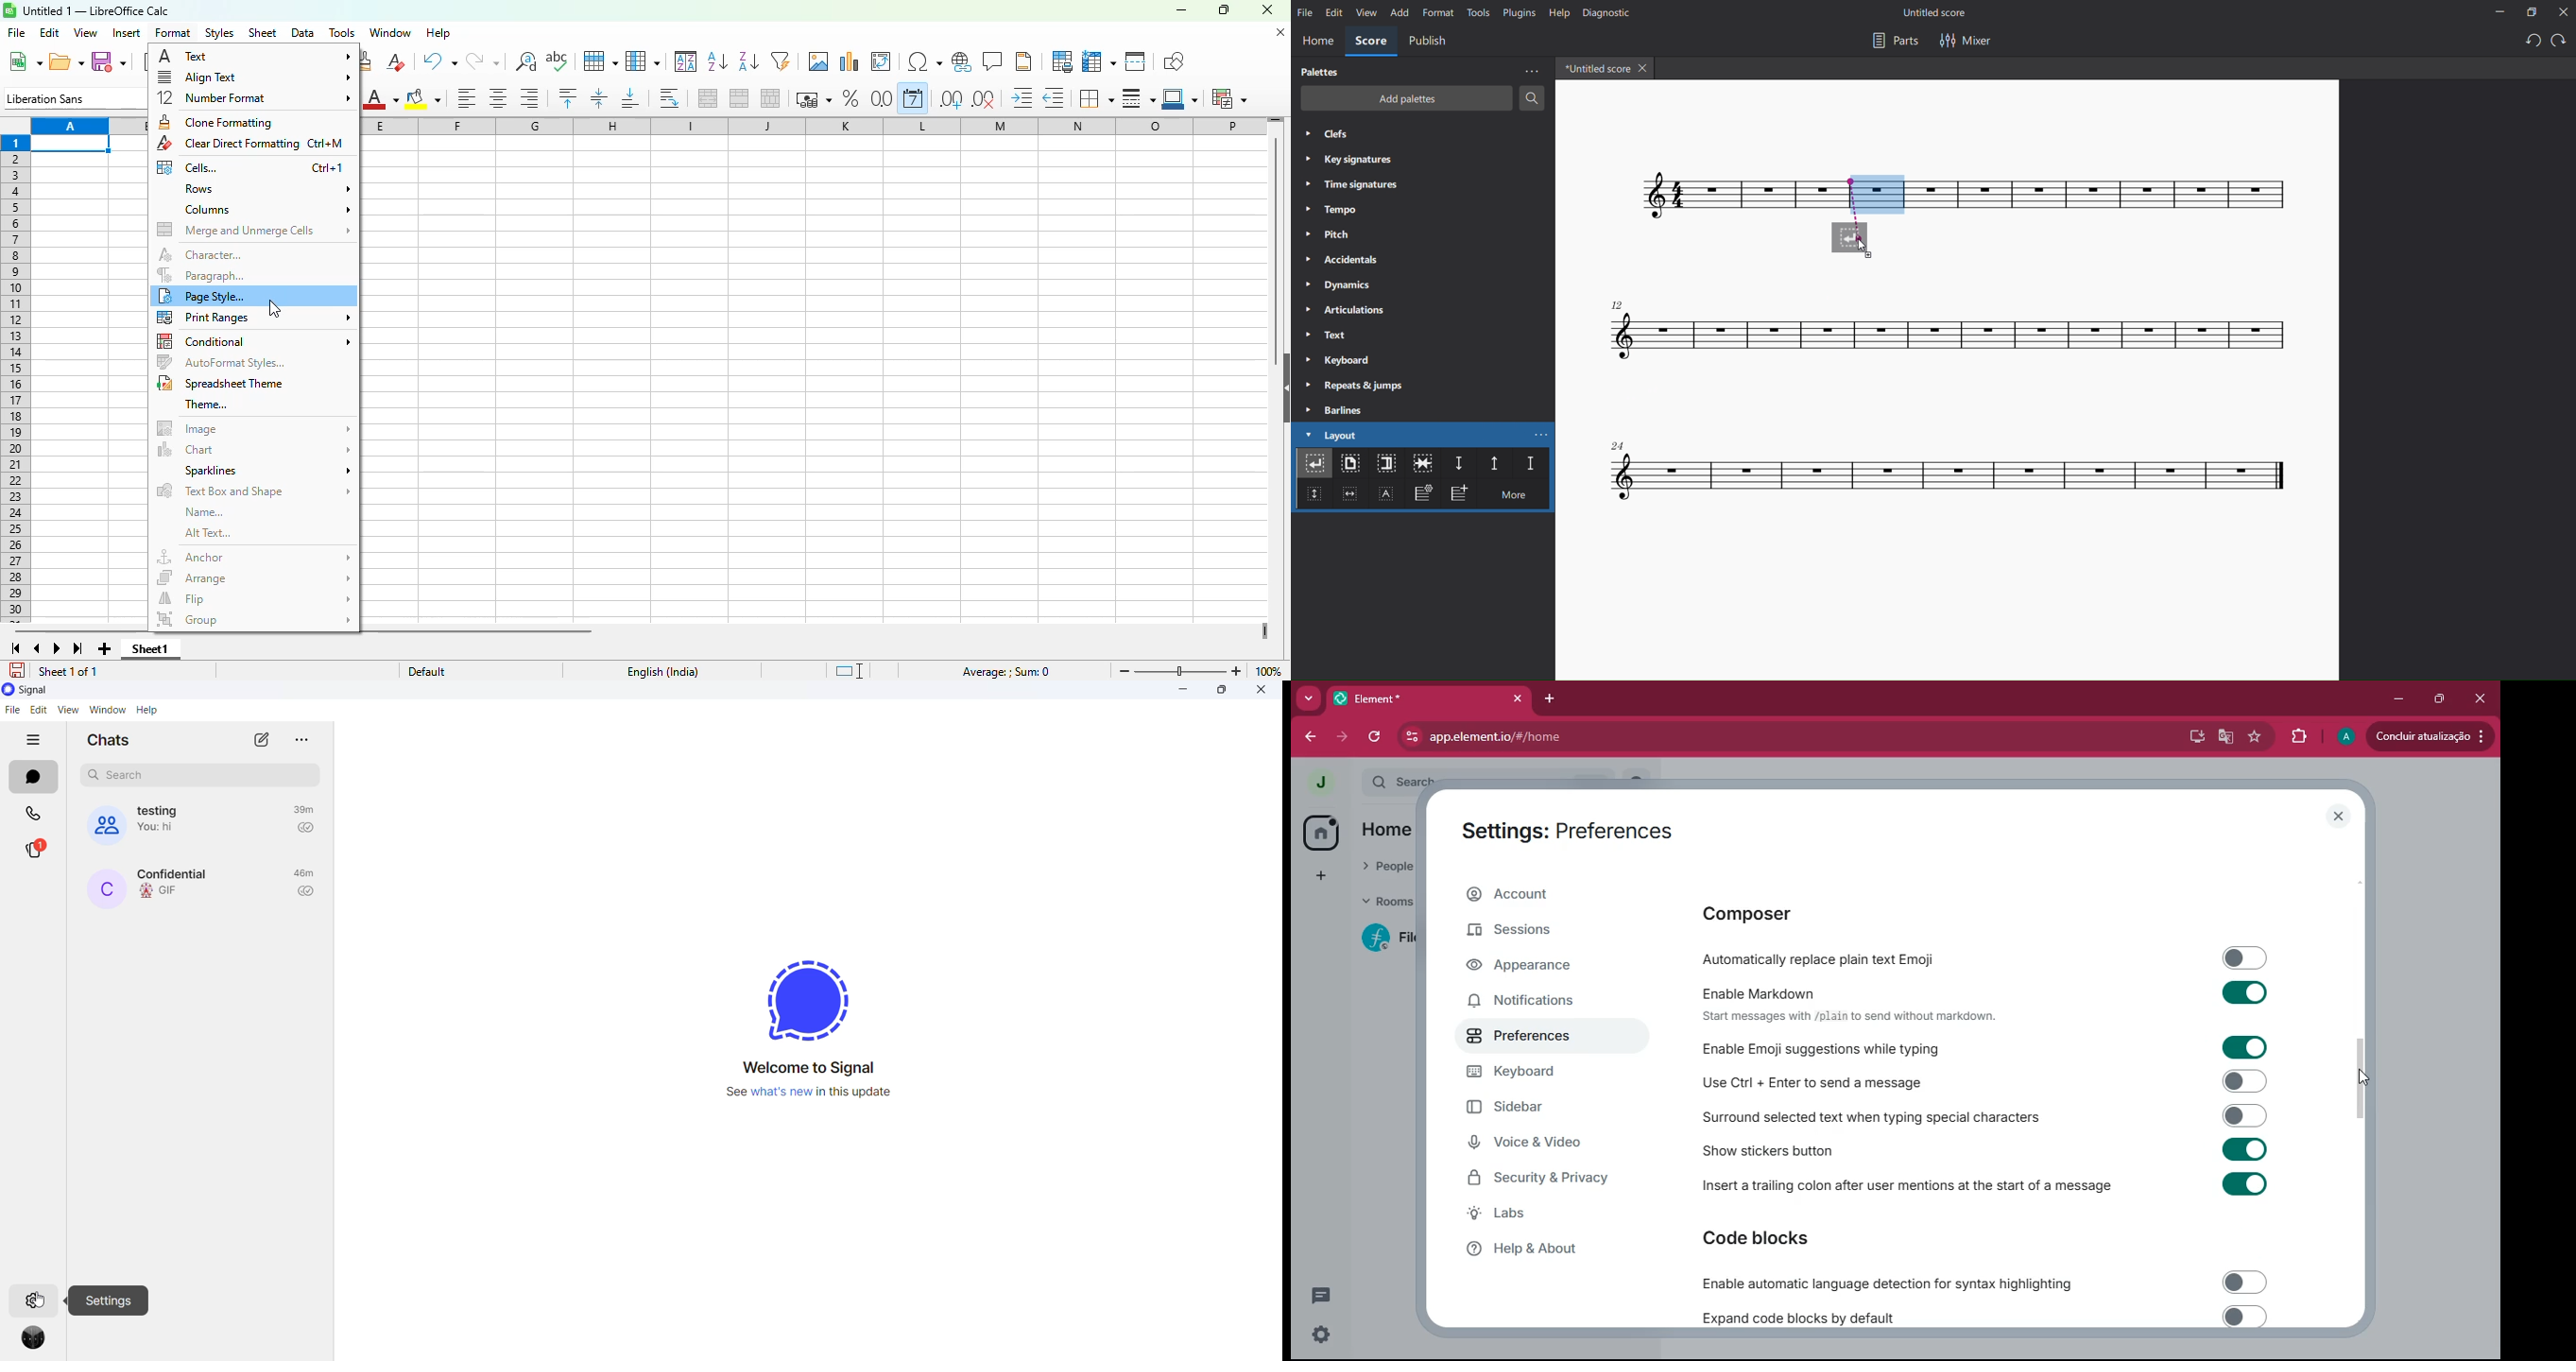  I want to click on favourite, so click(2259, 739).